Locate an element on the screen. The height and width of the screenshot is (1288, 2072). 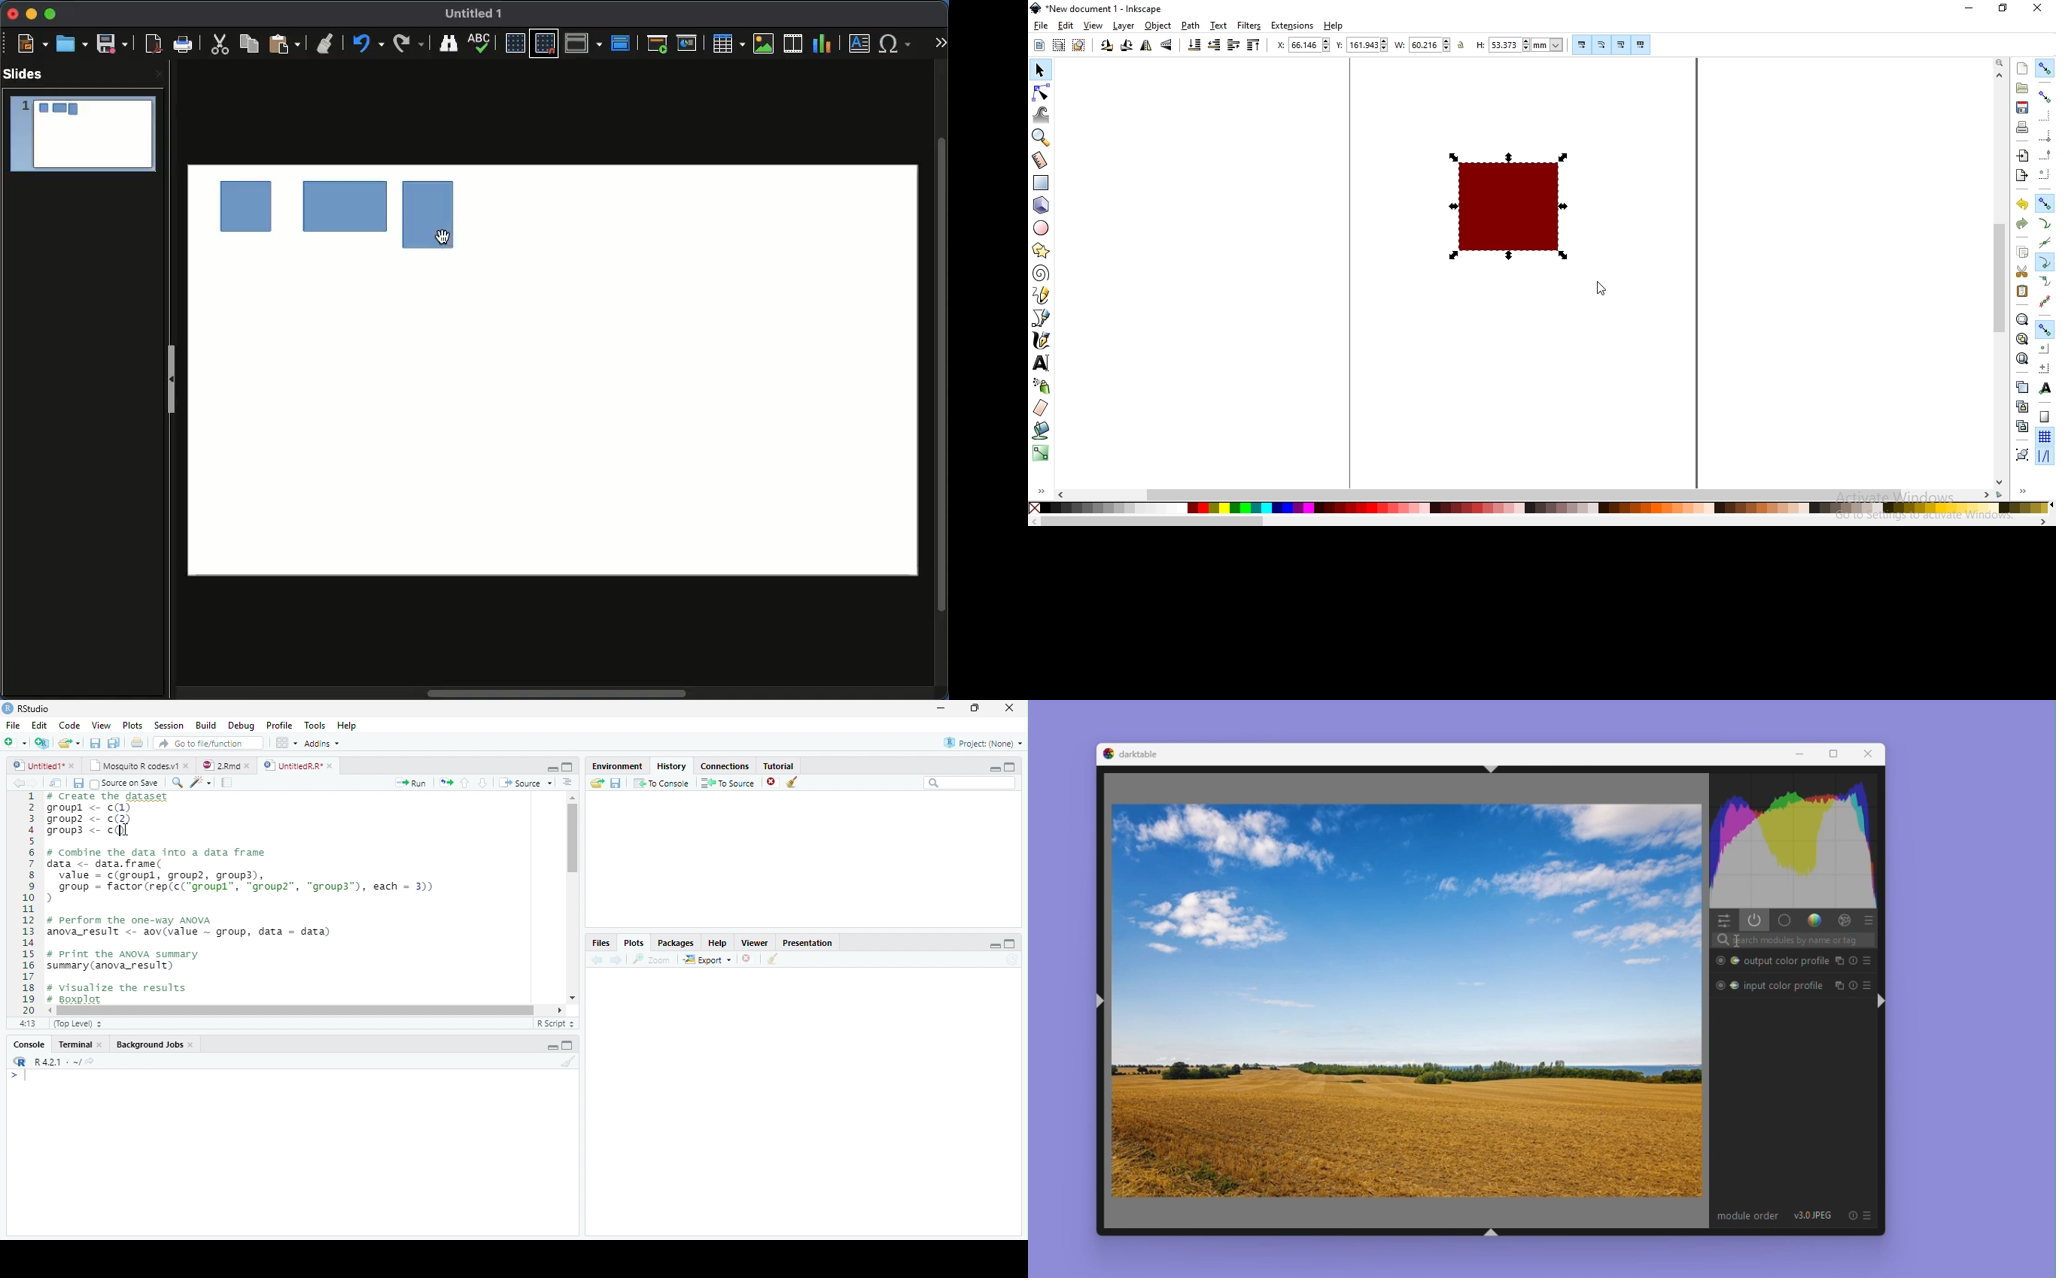
Environment is located at coordinates (617, 766).